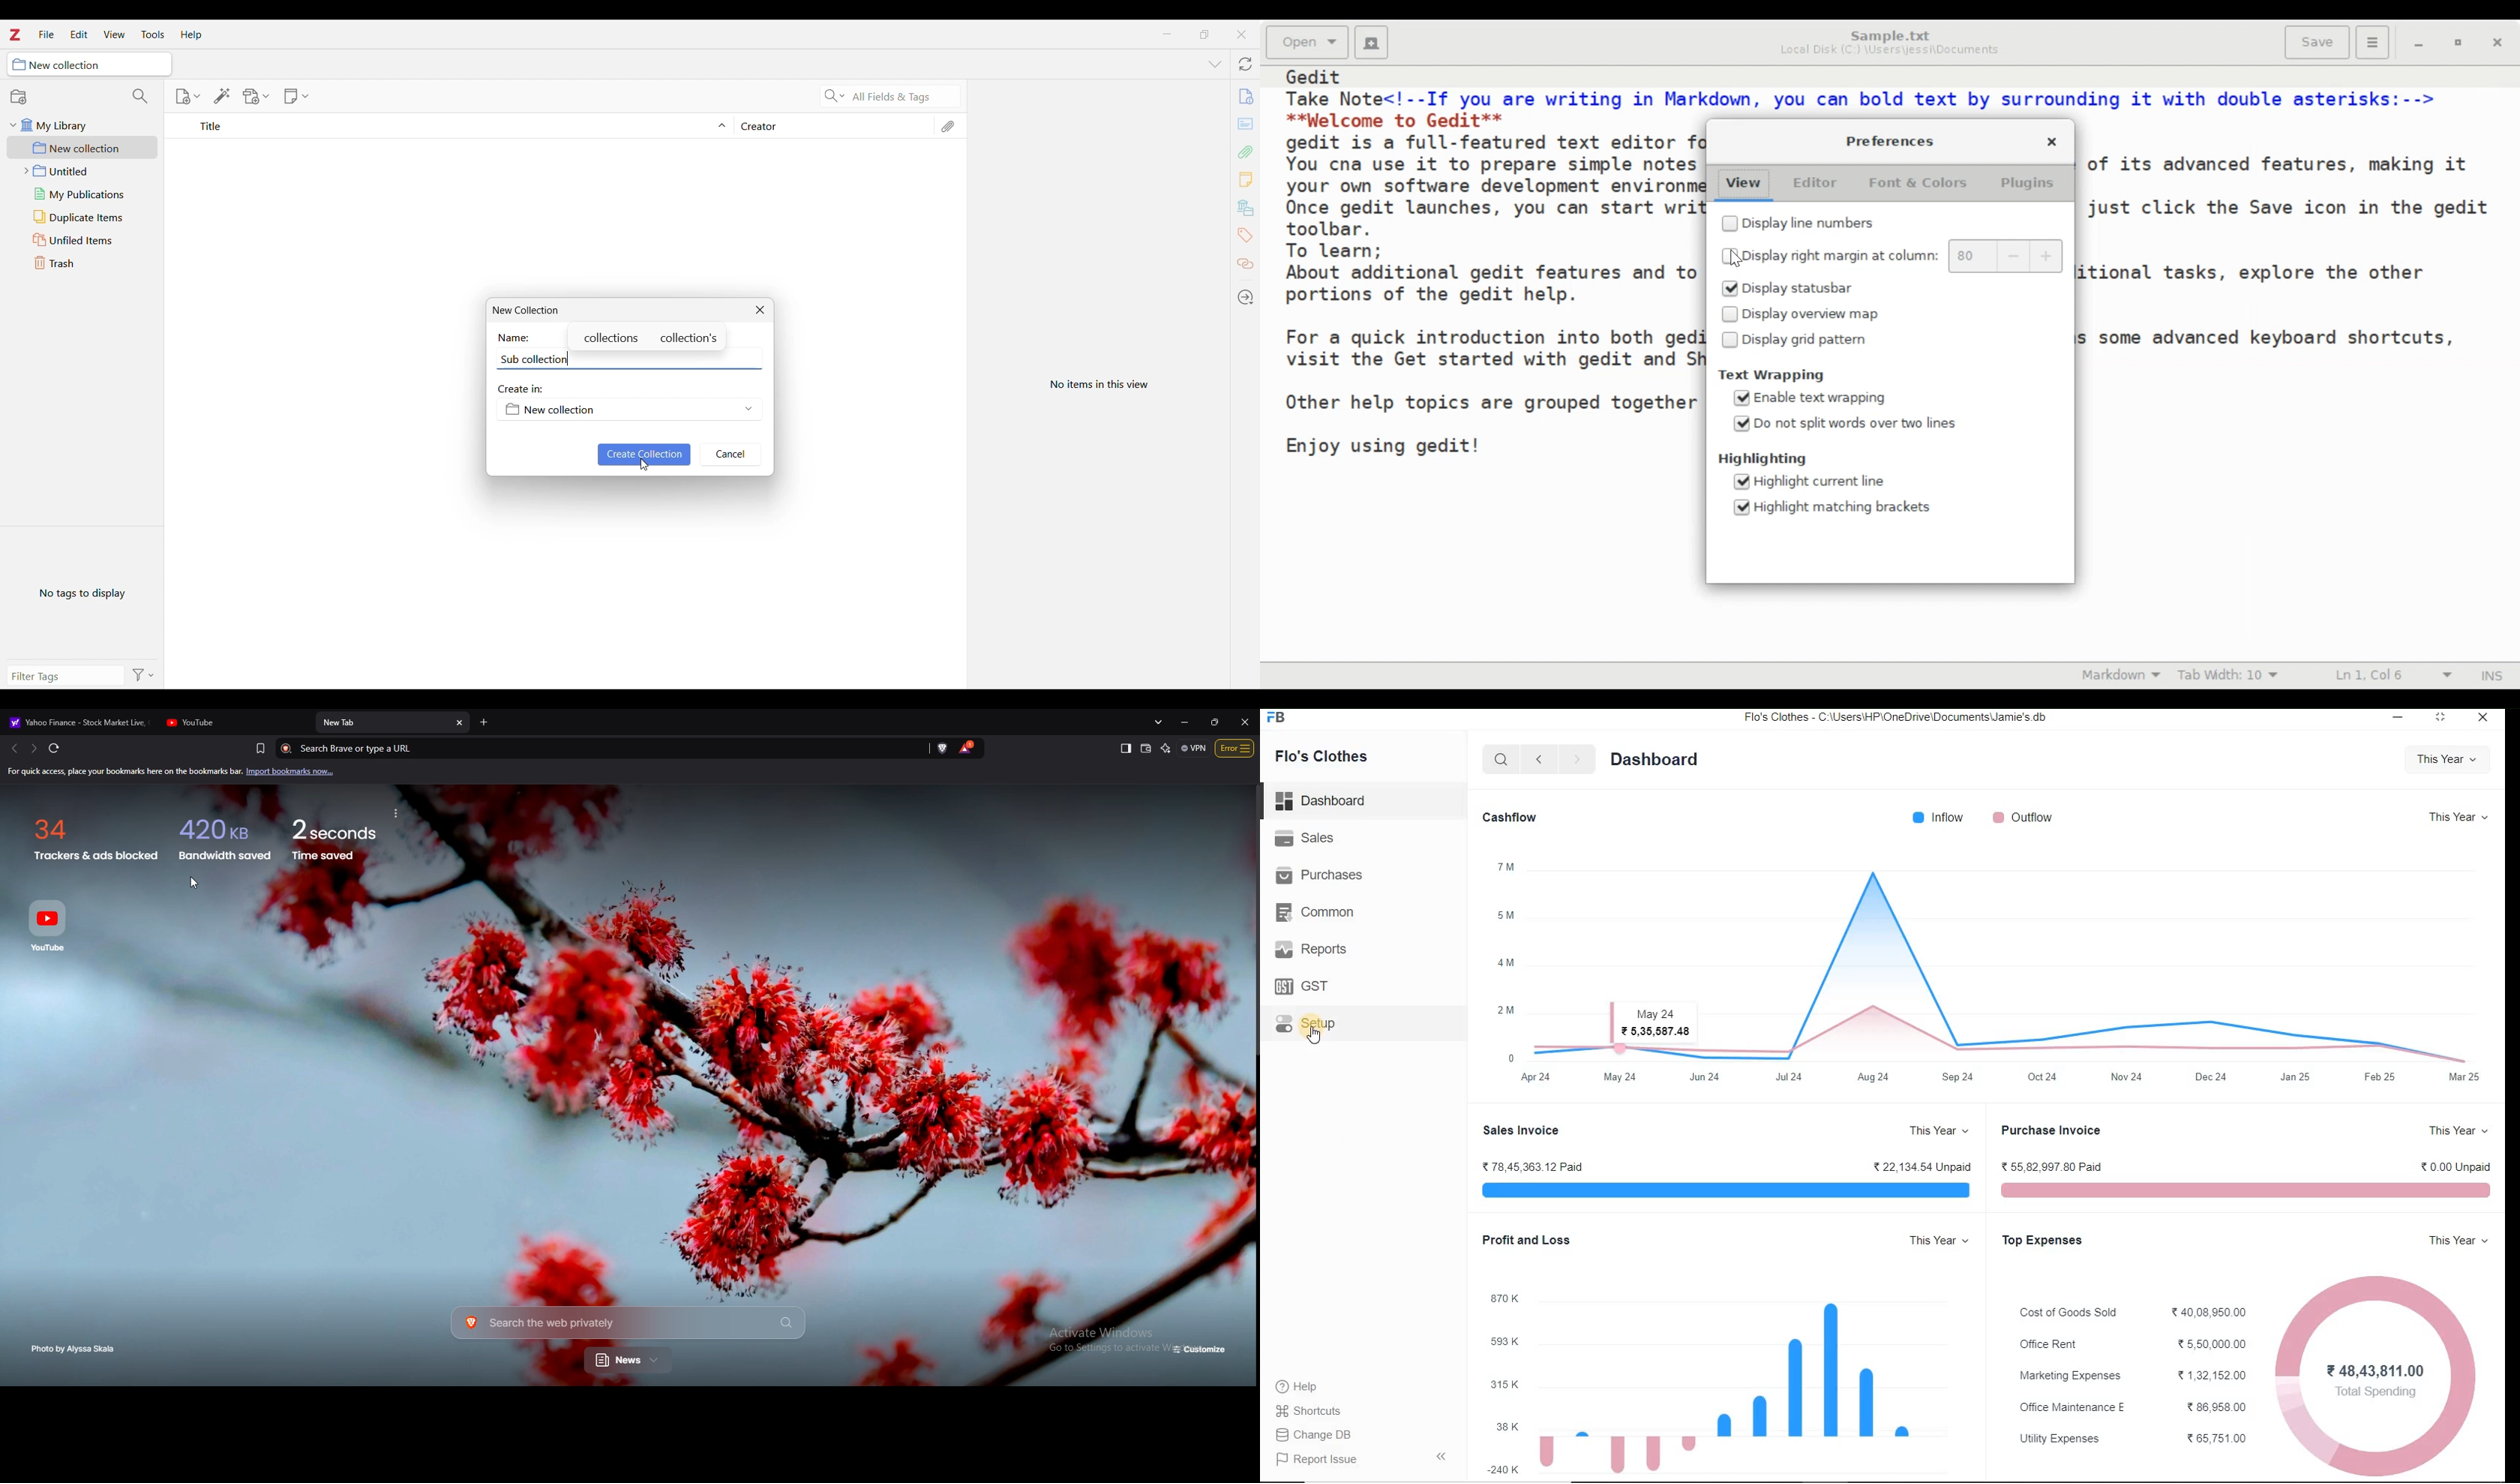  I want to click on Create in:, so click(521, 389).